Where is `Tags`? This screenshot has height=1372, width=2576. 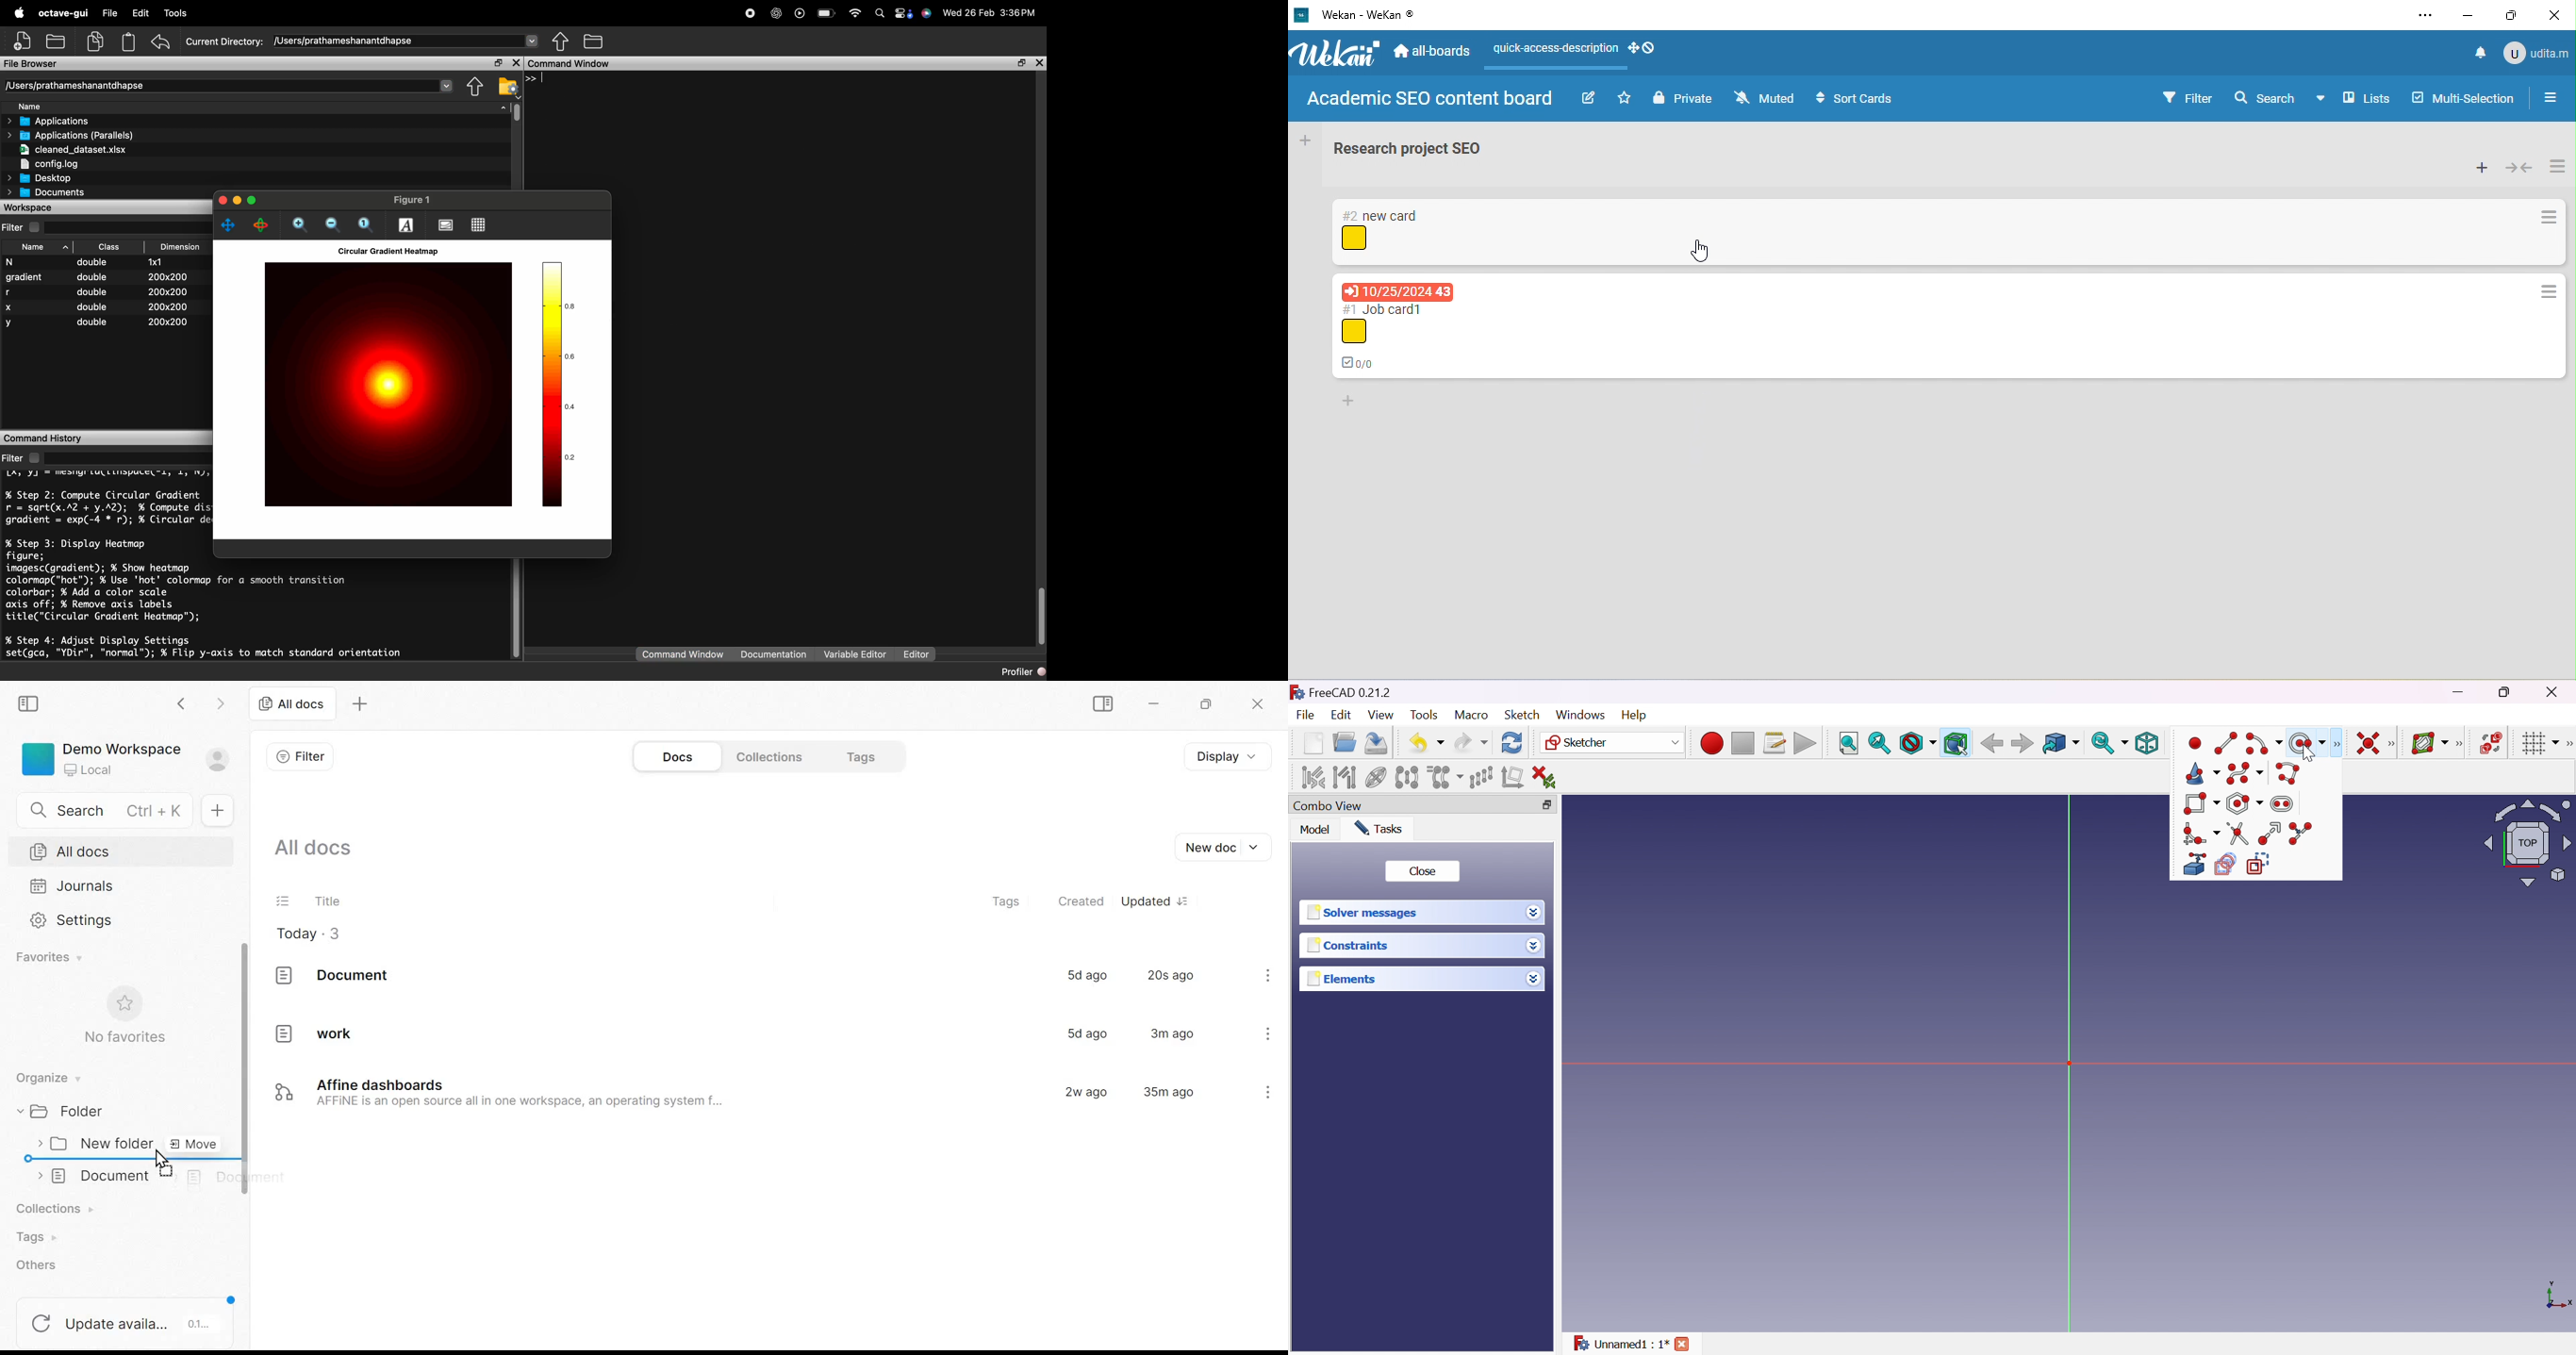 Tags is located at coordinates (863, 757).